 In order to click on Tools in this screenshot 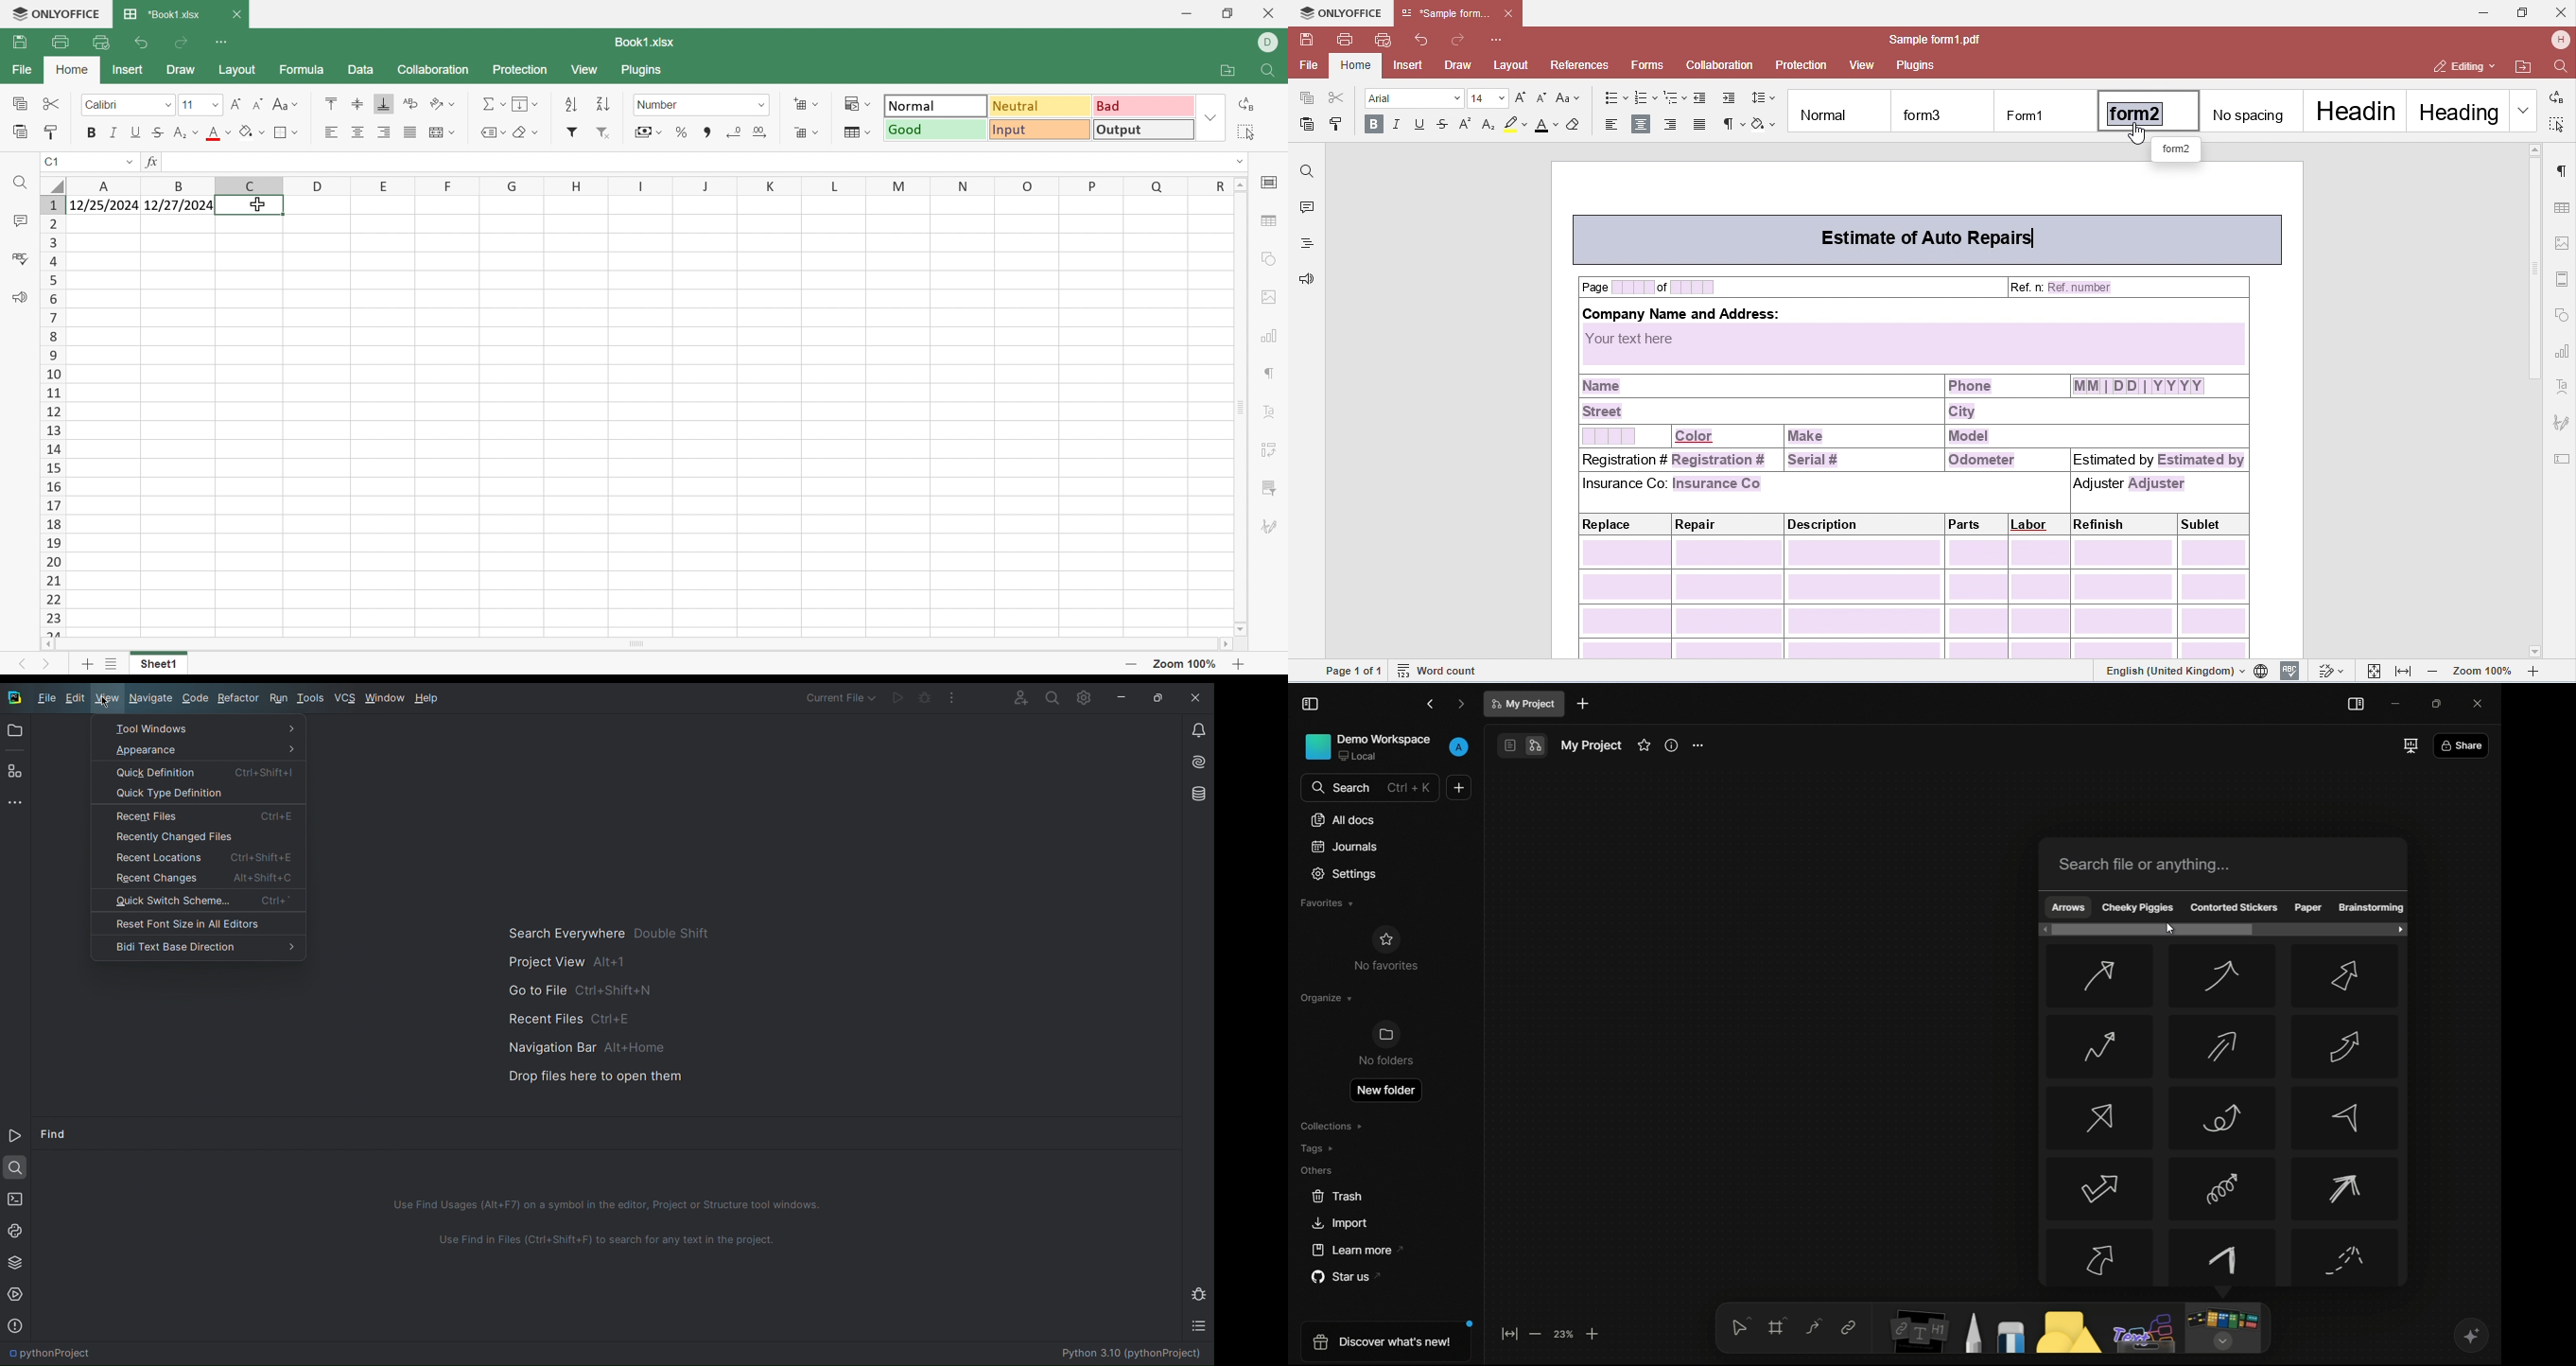, I will do `click(313, 699)`.